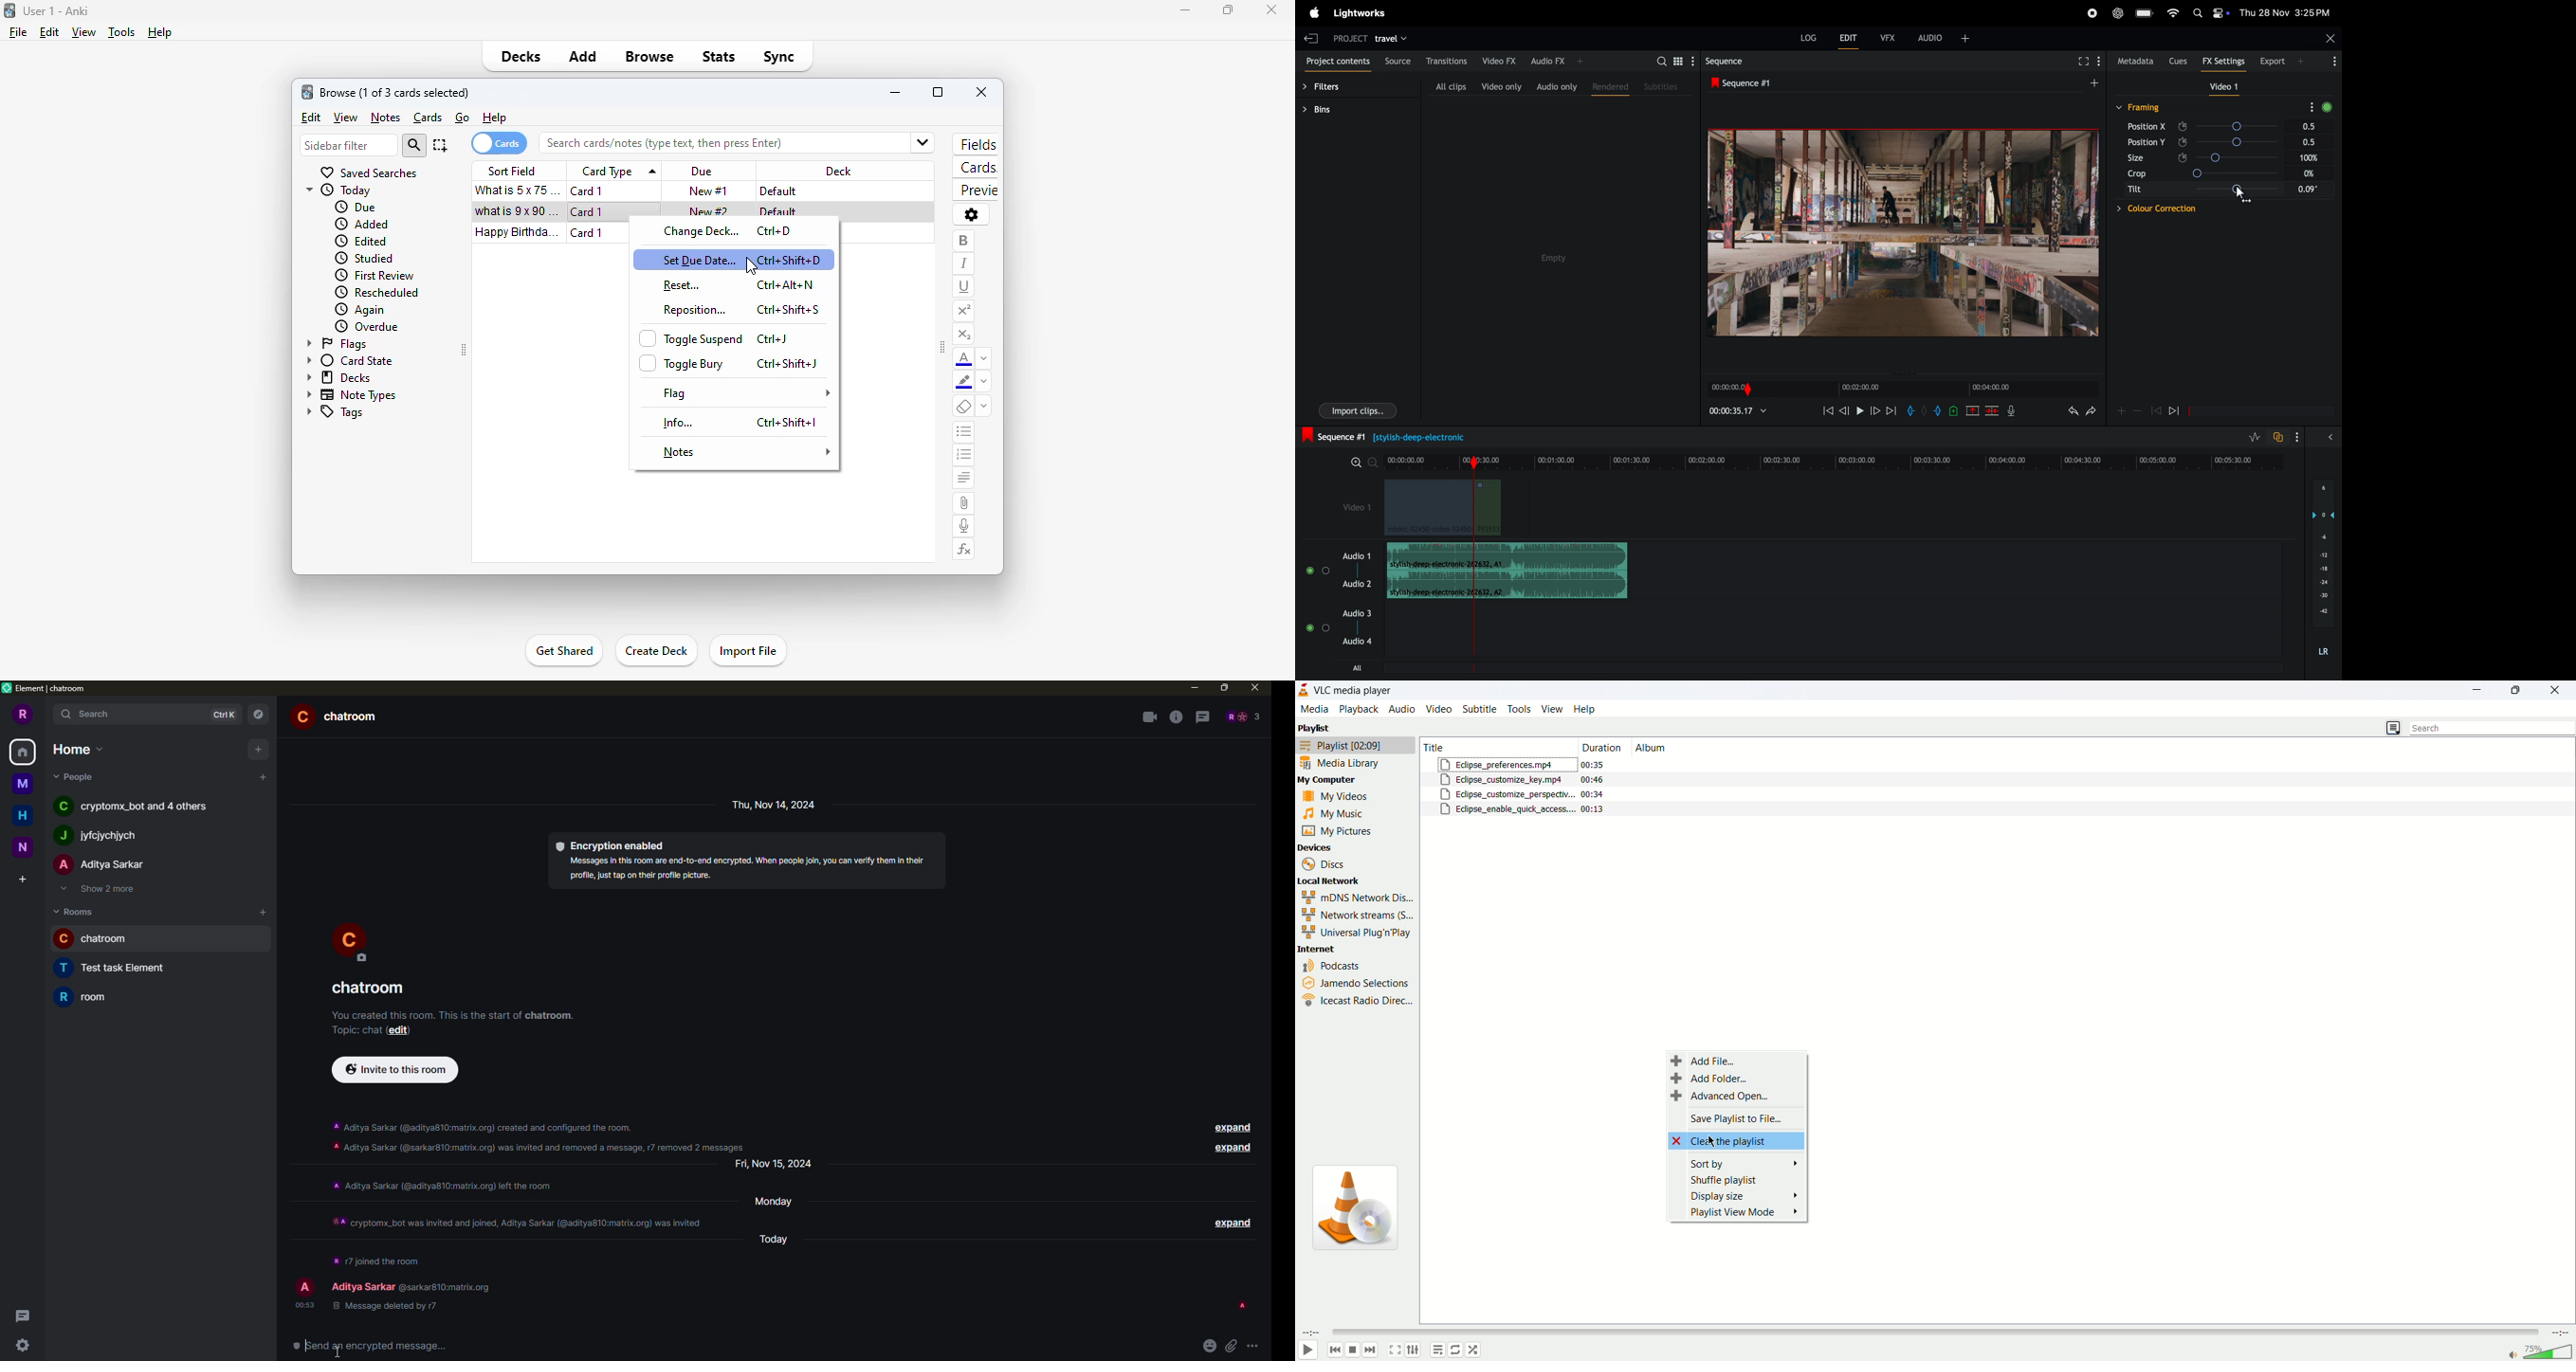 The image size is (2576, 1372). What do you see at coordinates (386, 118) in the screenshot?
I see `notes` at bounding box center [386, 118].